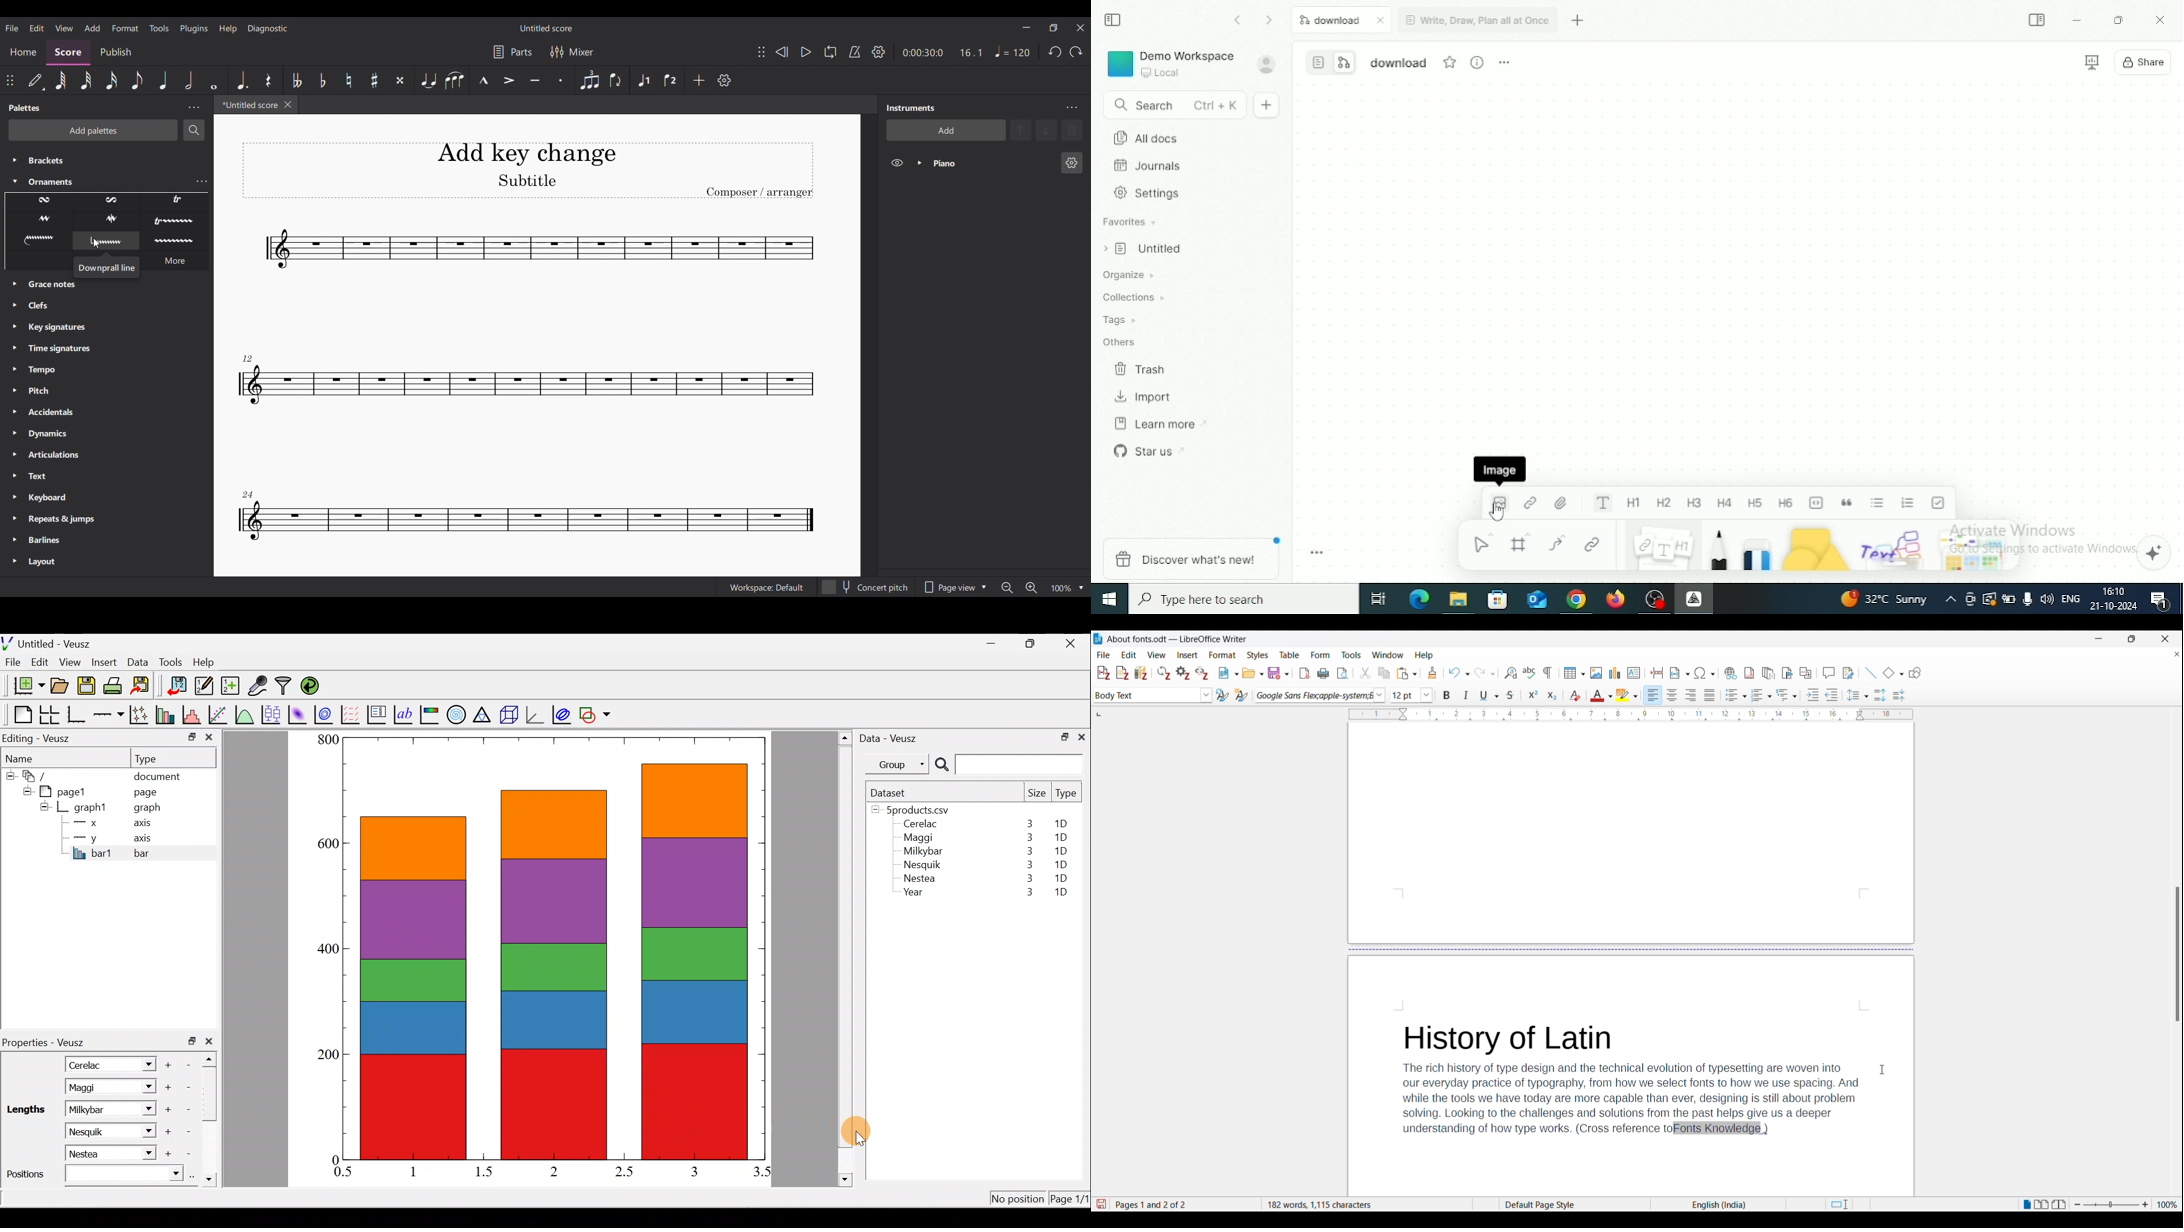 This screenshot has height=1232, width=2184. I want to click on Move down, so click(1047, 130).